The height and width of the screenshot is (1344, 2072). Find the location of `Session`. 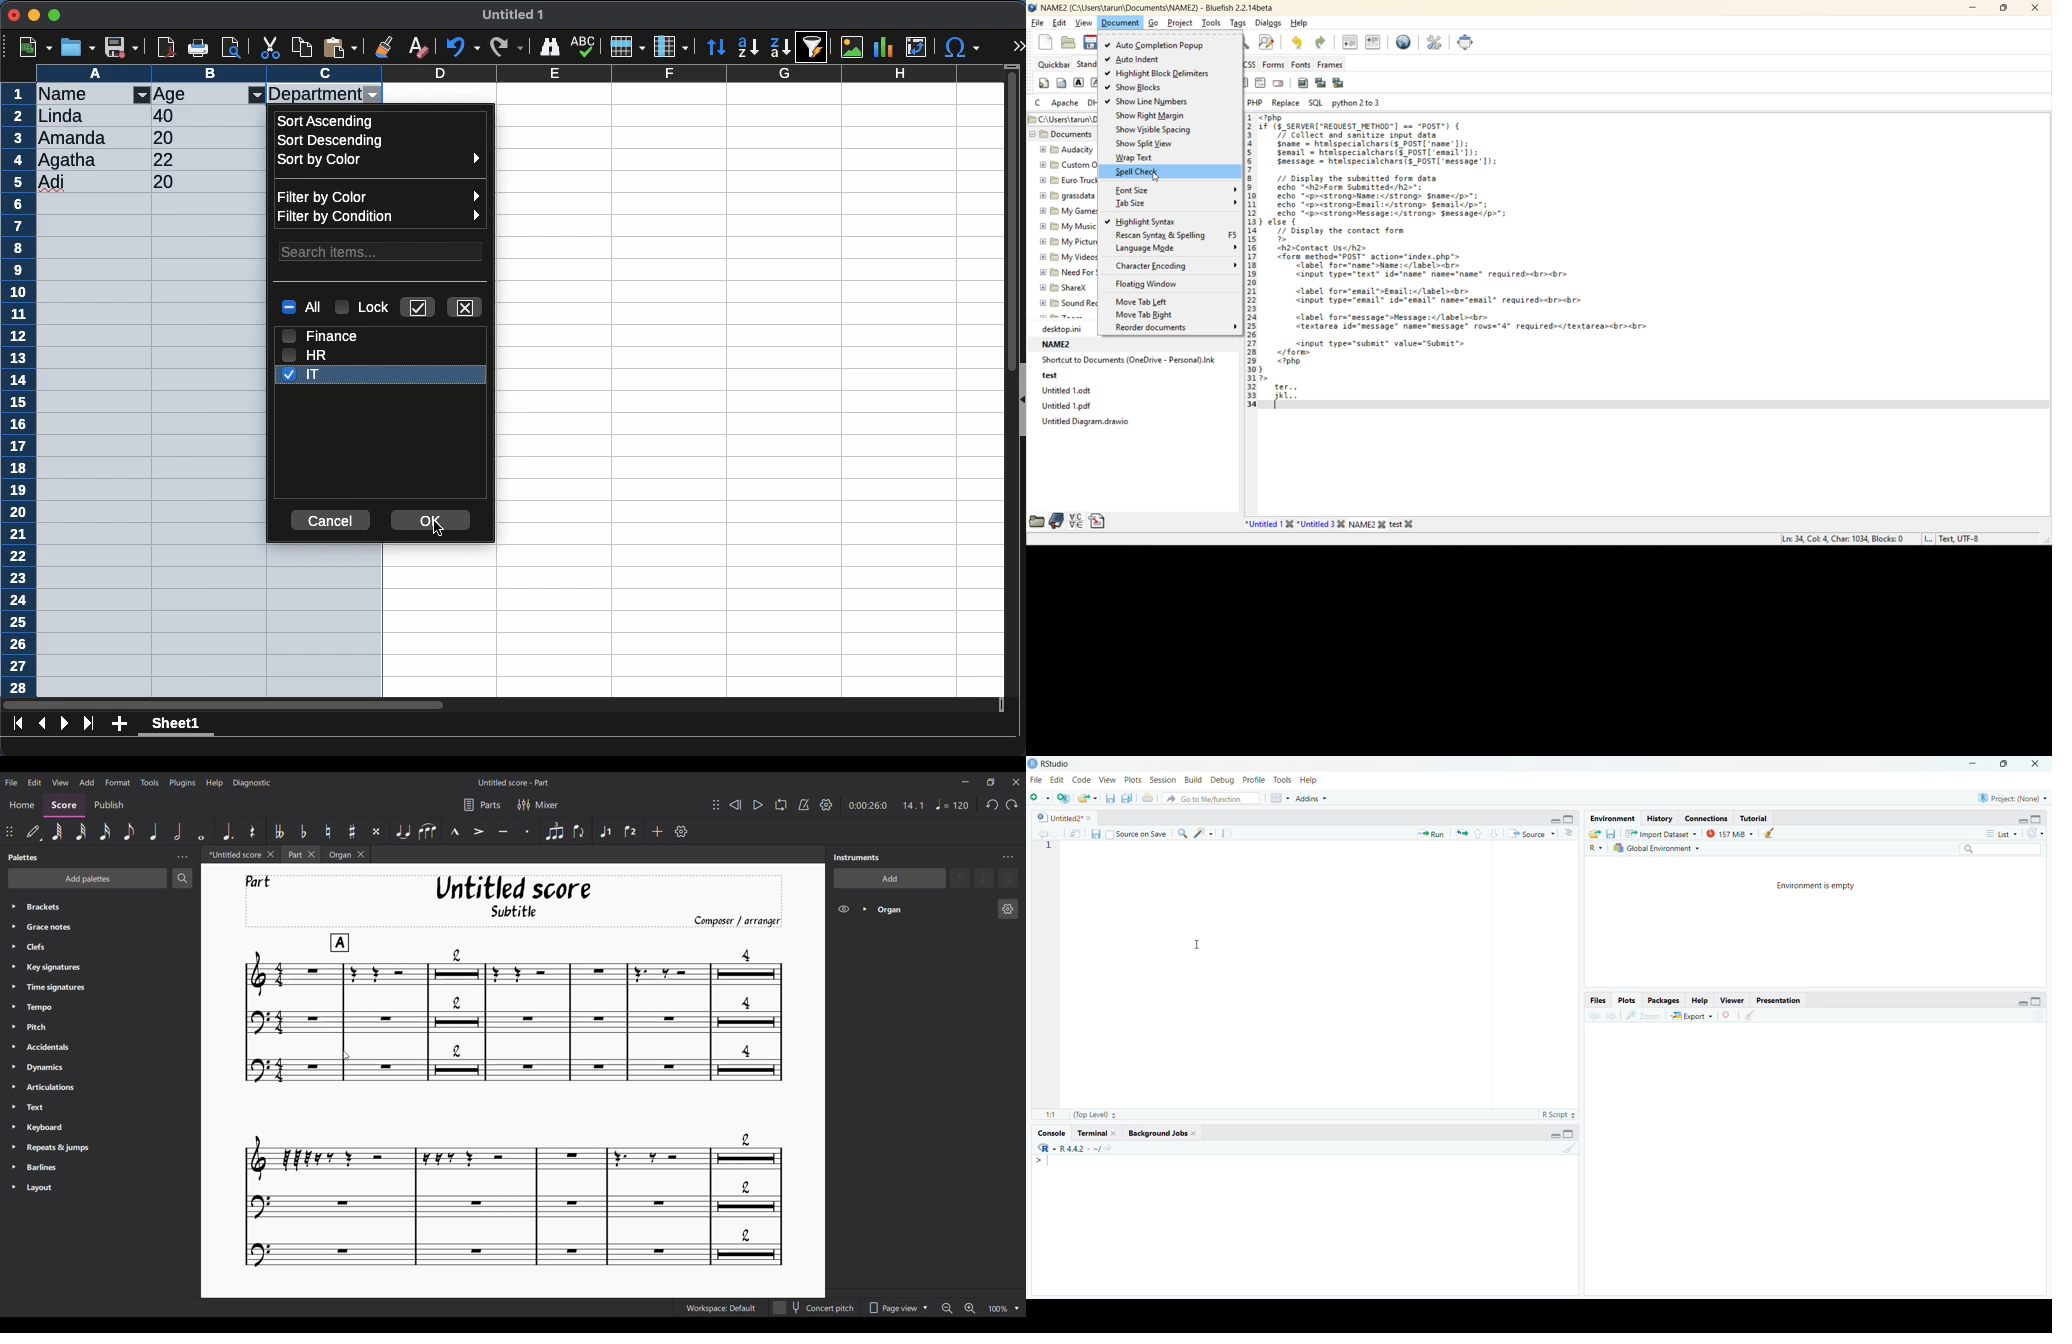

Session is located at coordinates (1164, 779).